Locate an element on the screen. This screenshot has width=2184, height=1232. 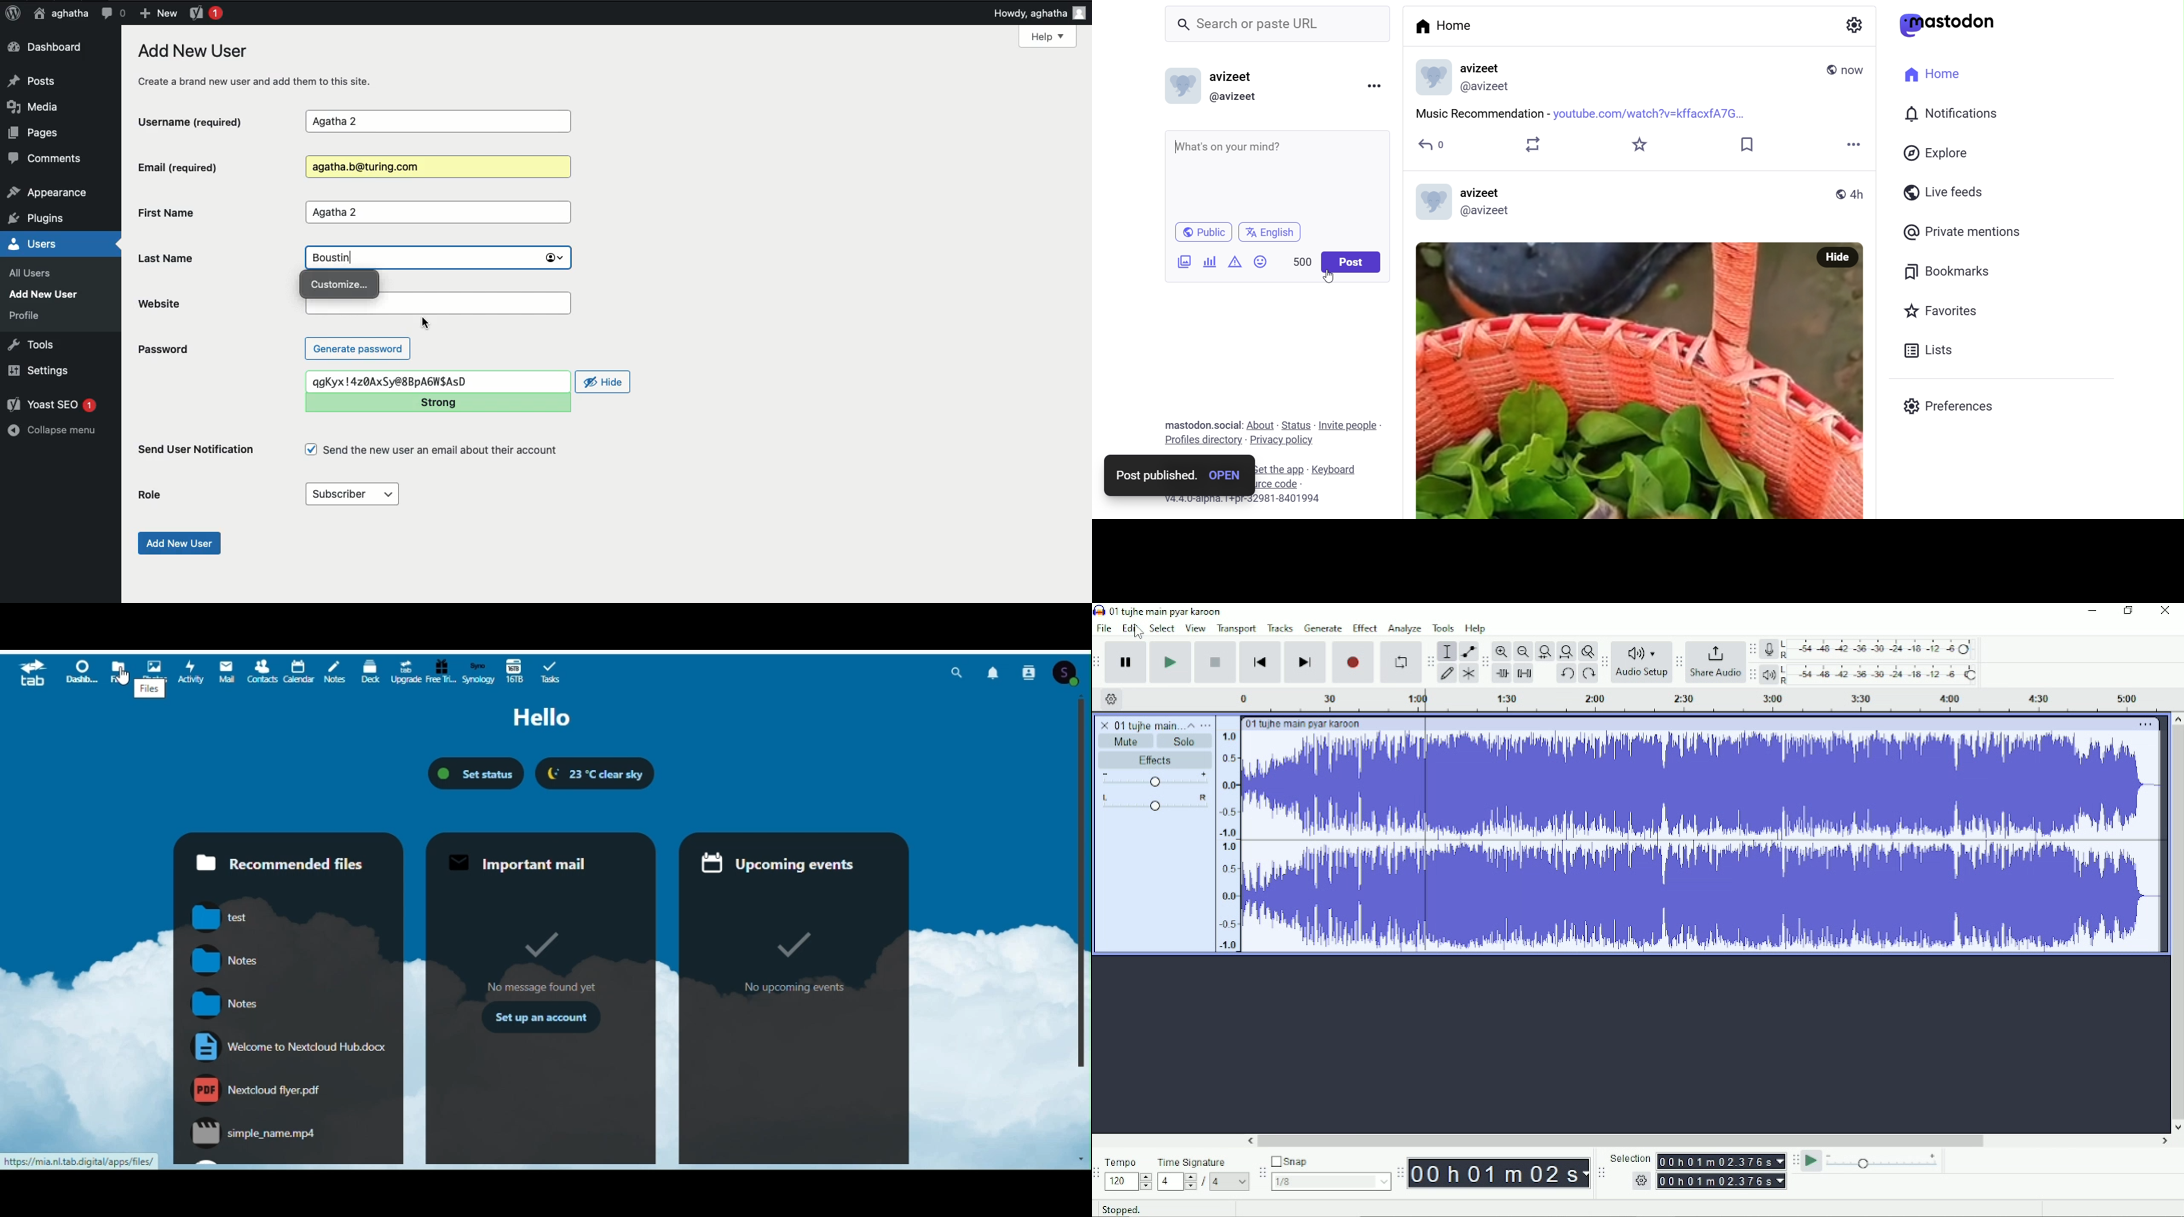
v4.4.0-alpha.1+pr-32981-8401994 is located at coordinates (1236, 498).